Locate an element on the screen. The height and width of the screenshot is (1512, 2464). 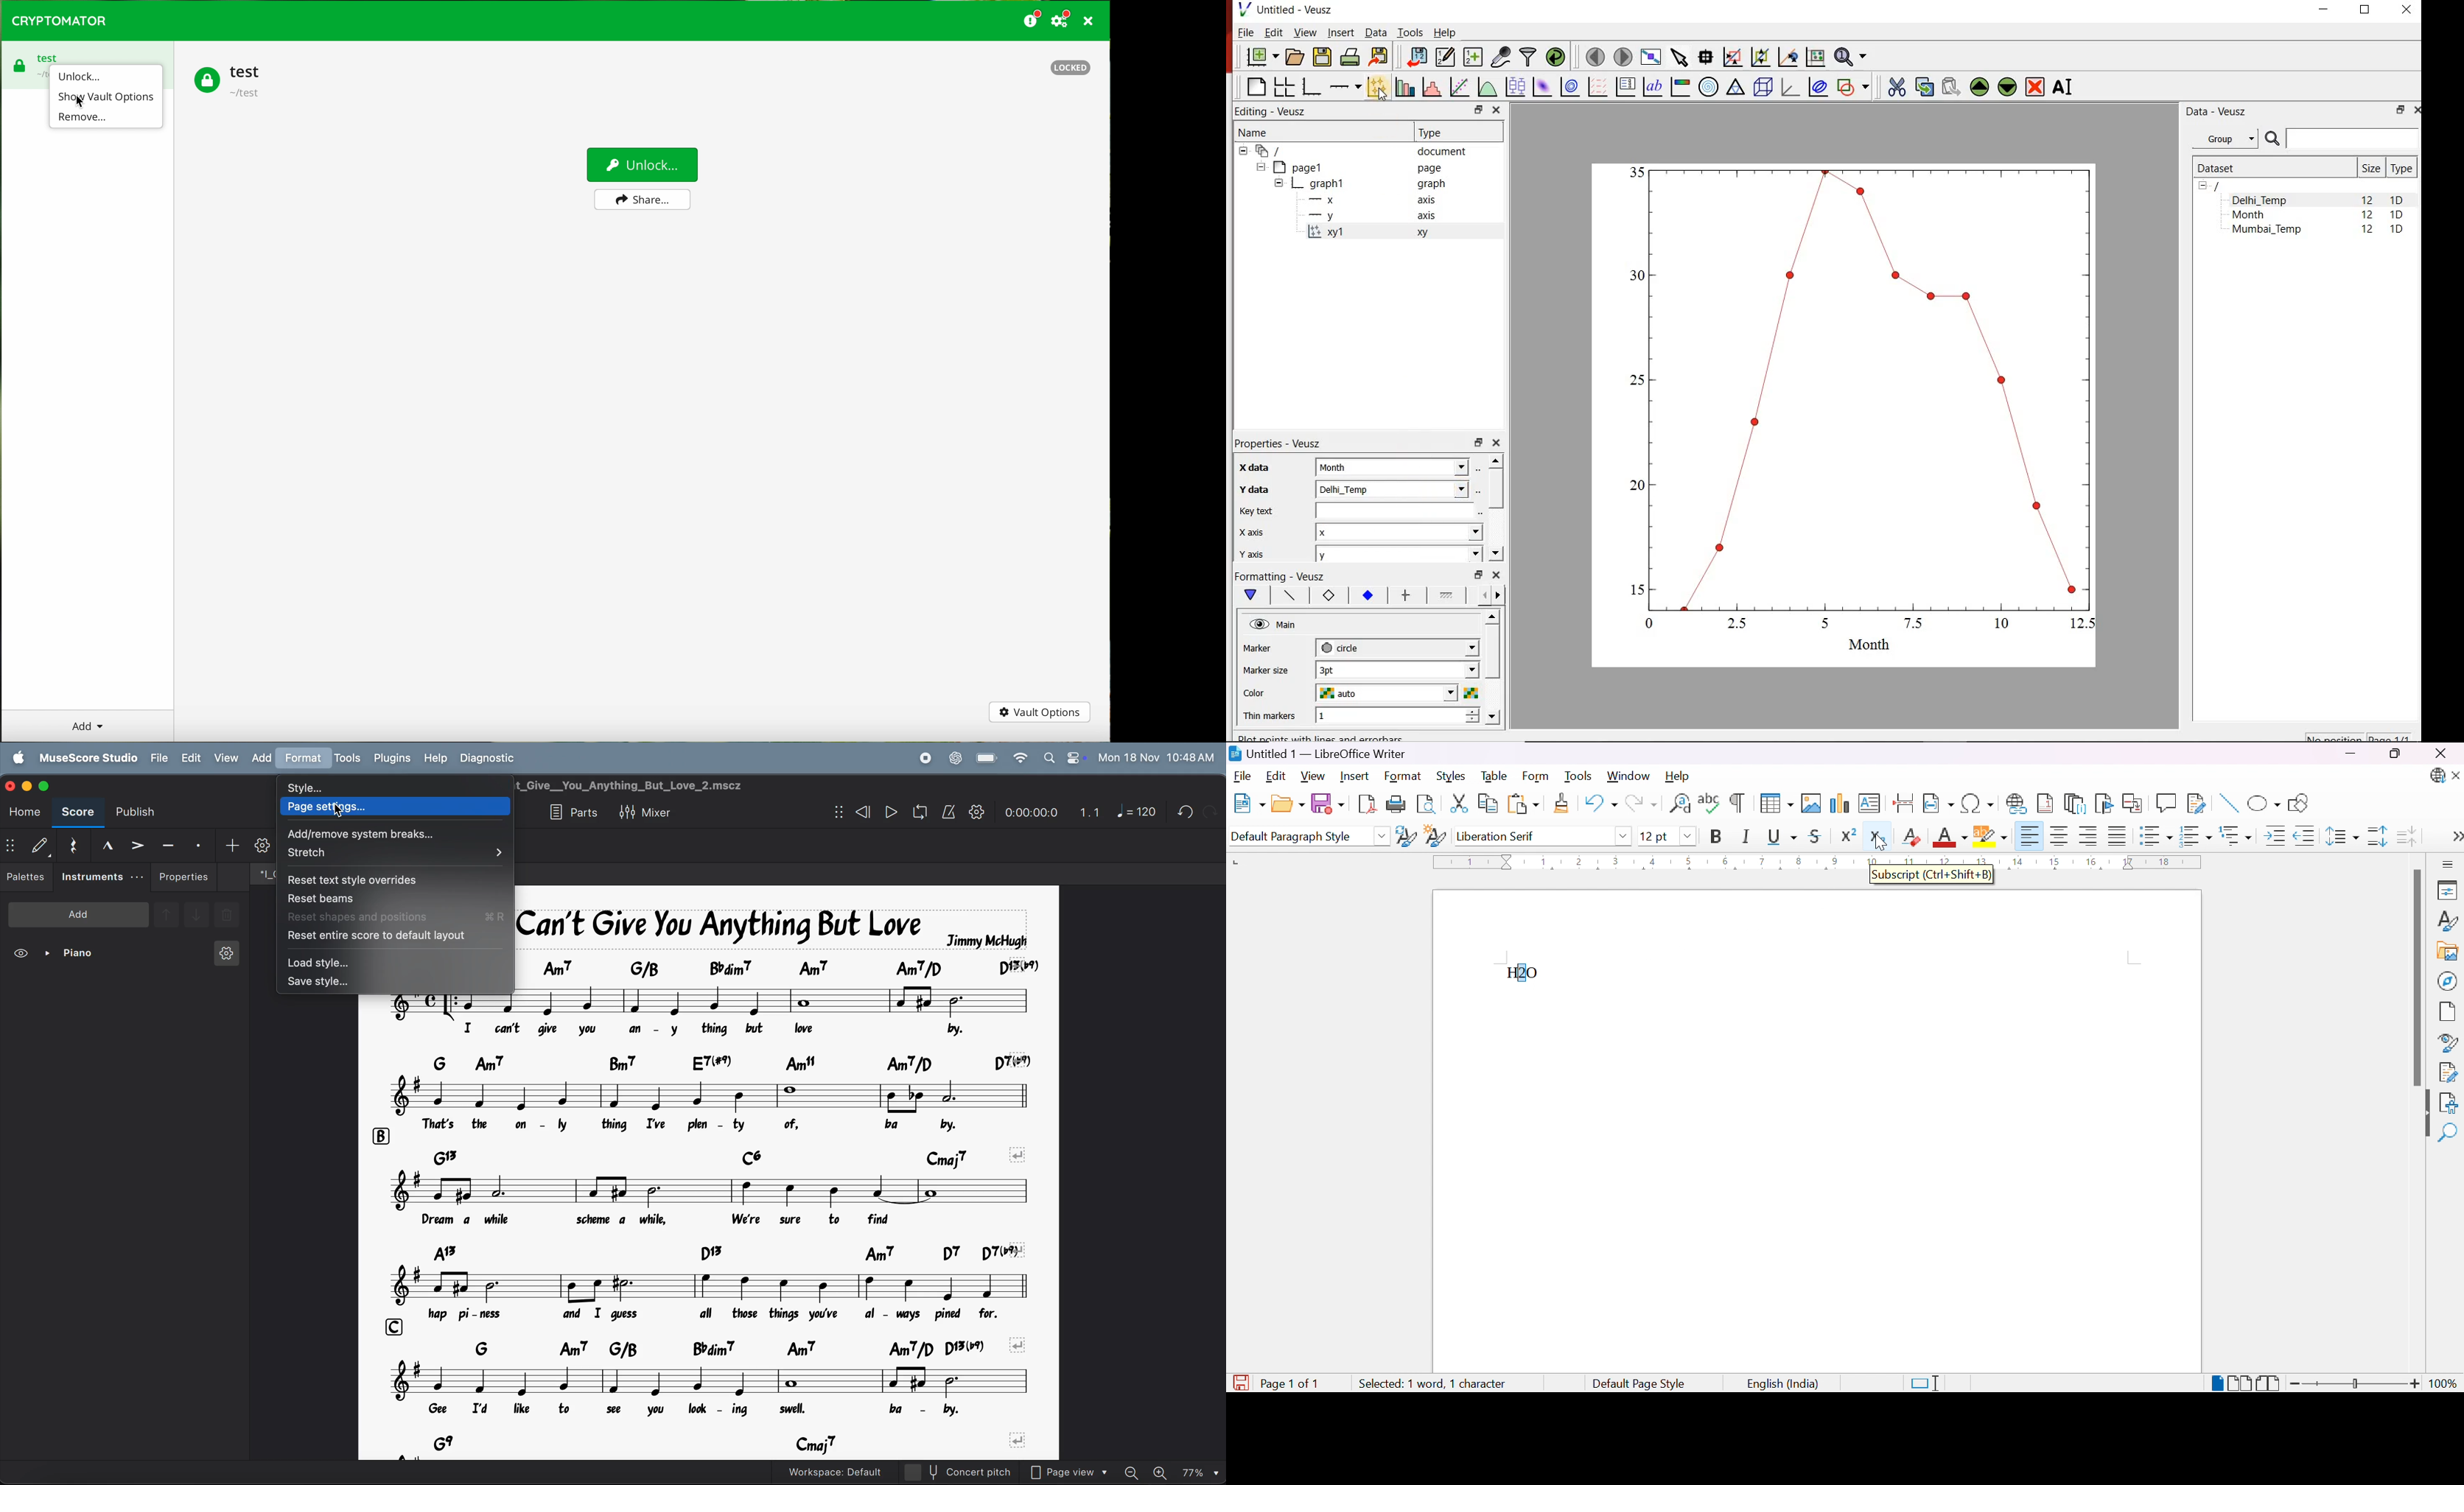
toolbar setting is located at coordinates (262, 845).